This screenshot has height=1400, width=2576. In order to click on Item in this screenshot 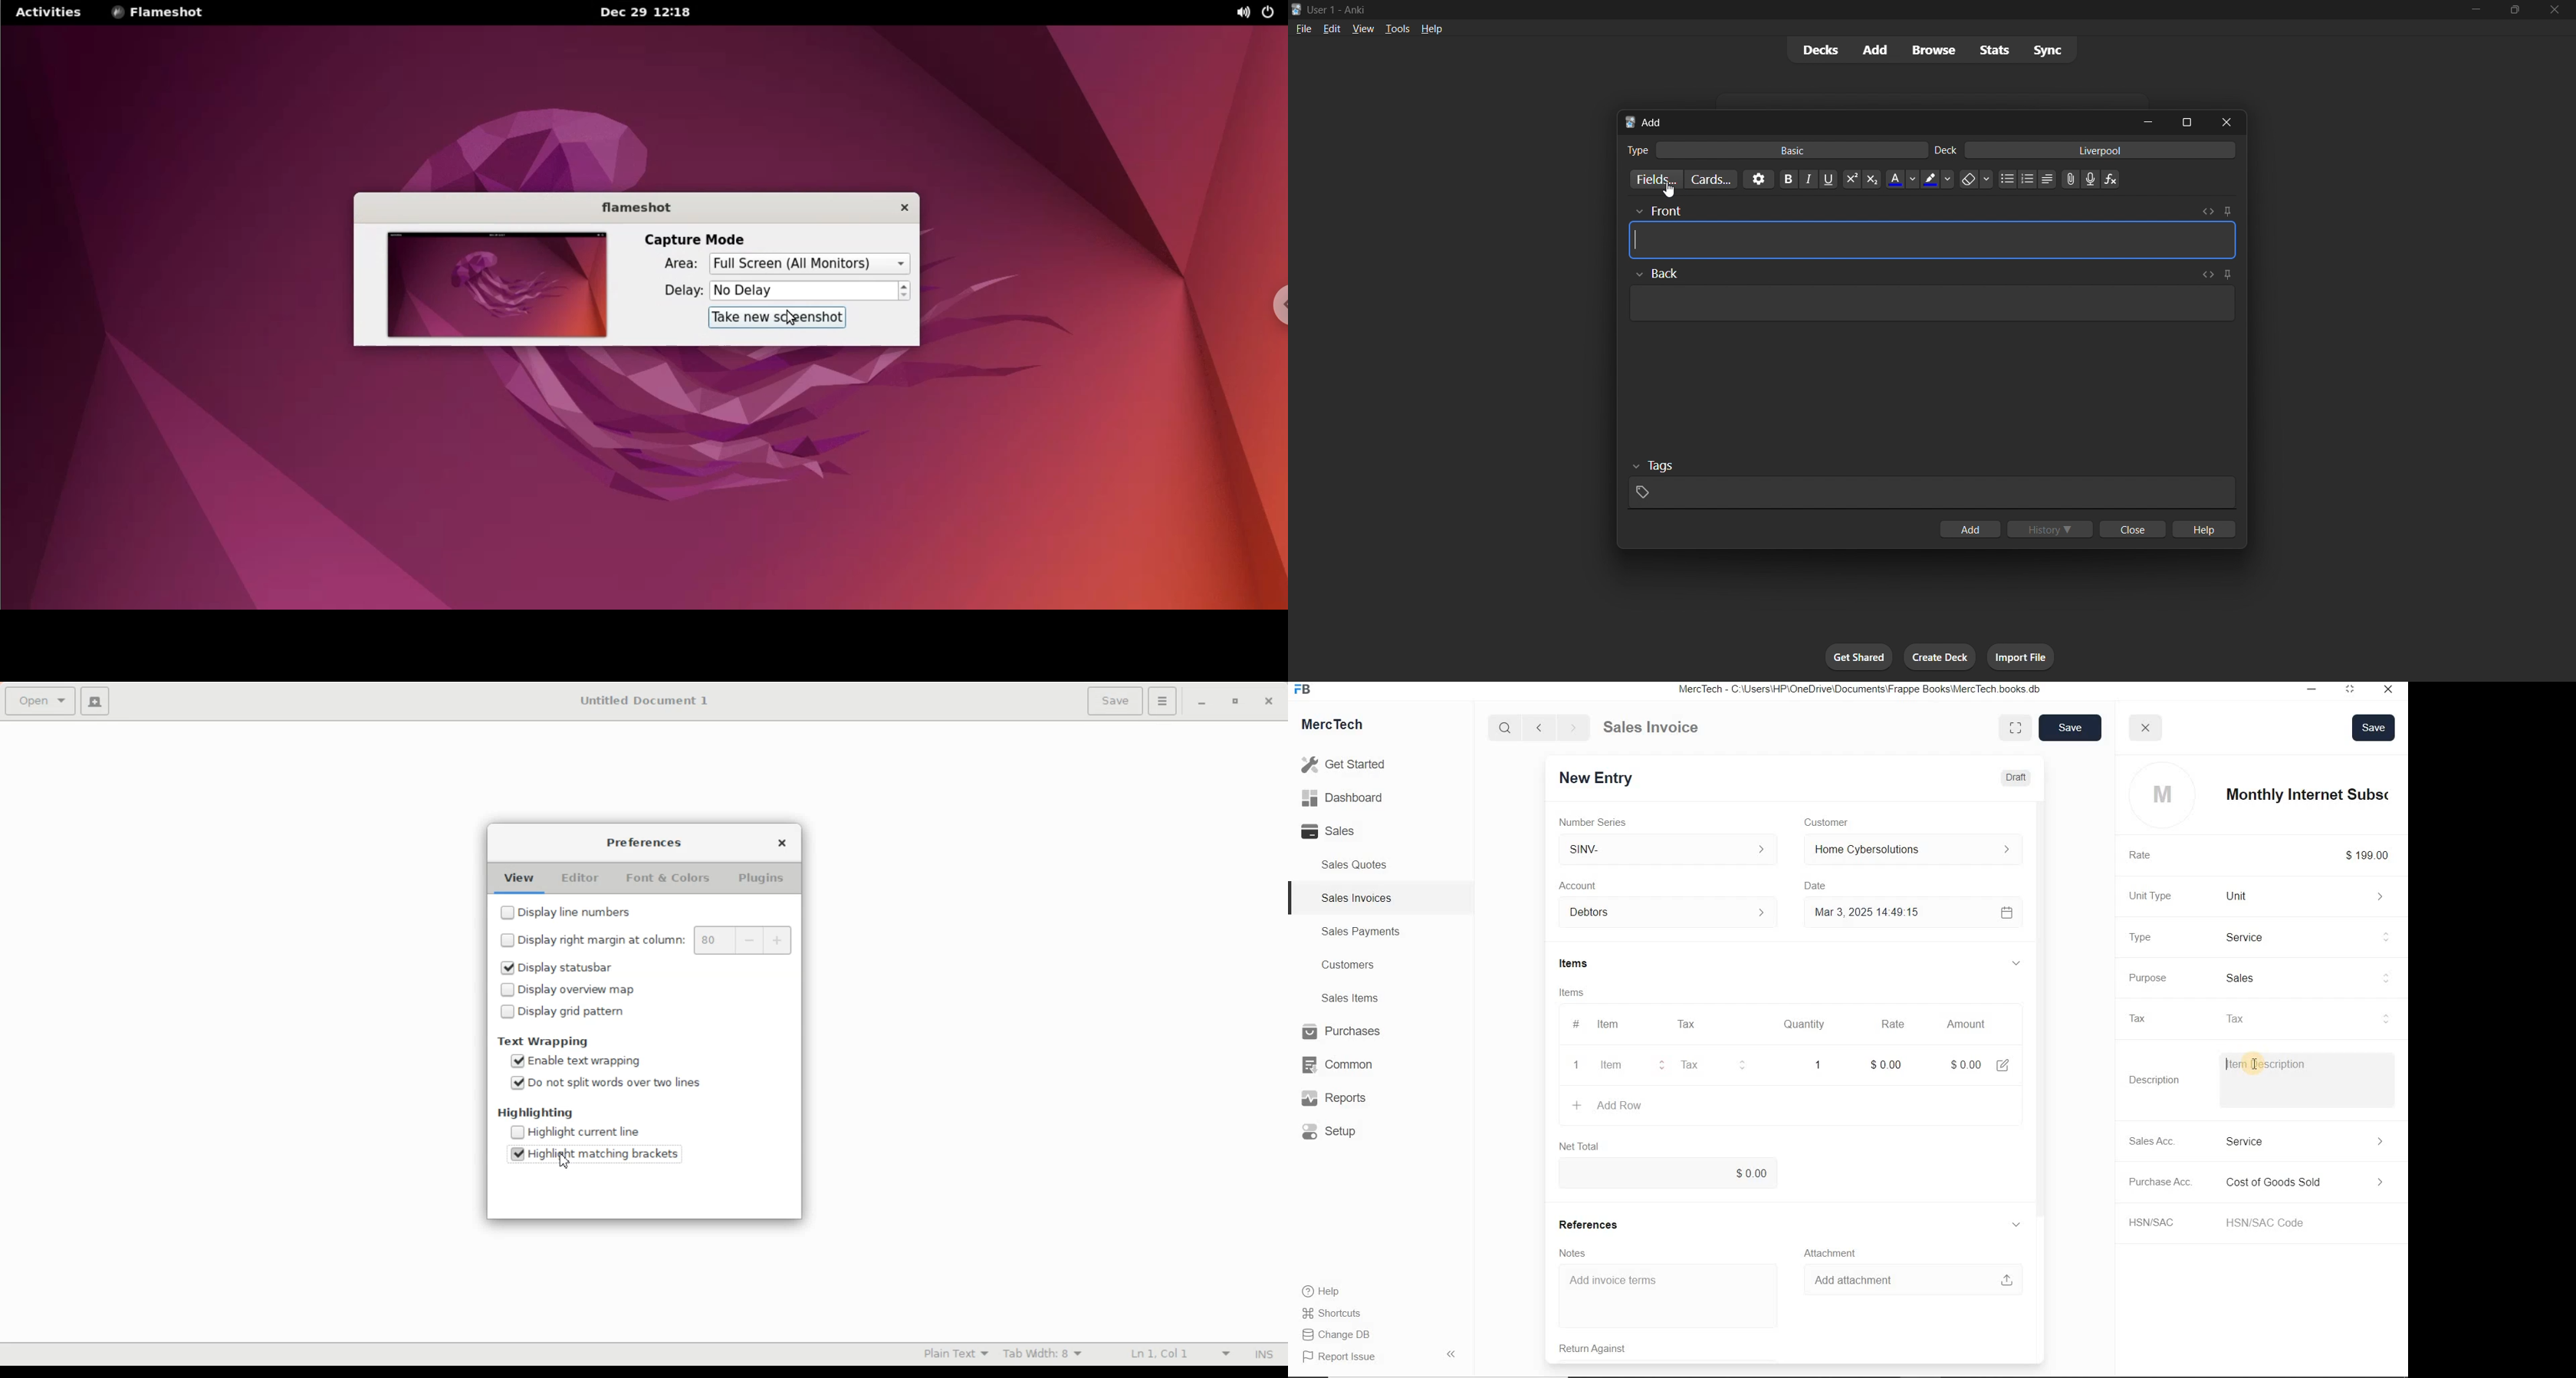, I will do `click(1609, 1025)`.